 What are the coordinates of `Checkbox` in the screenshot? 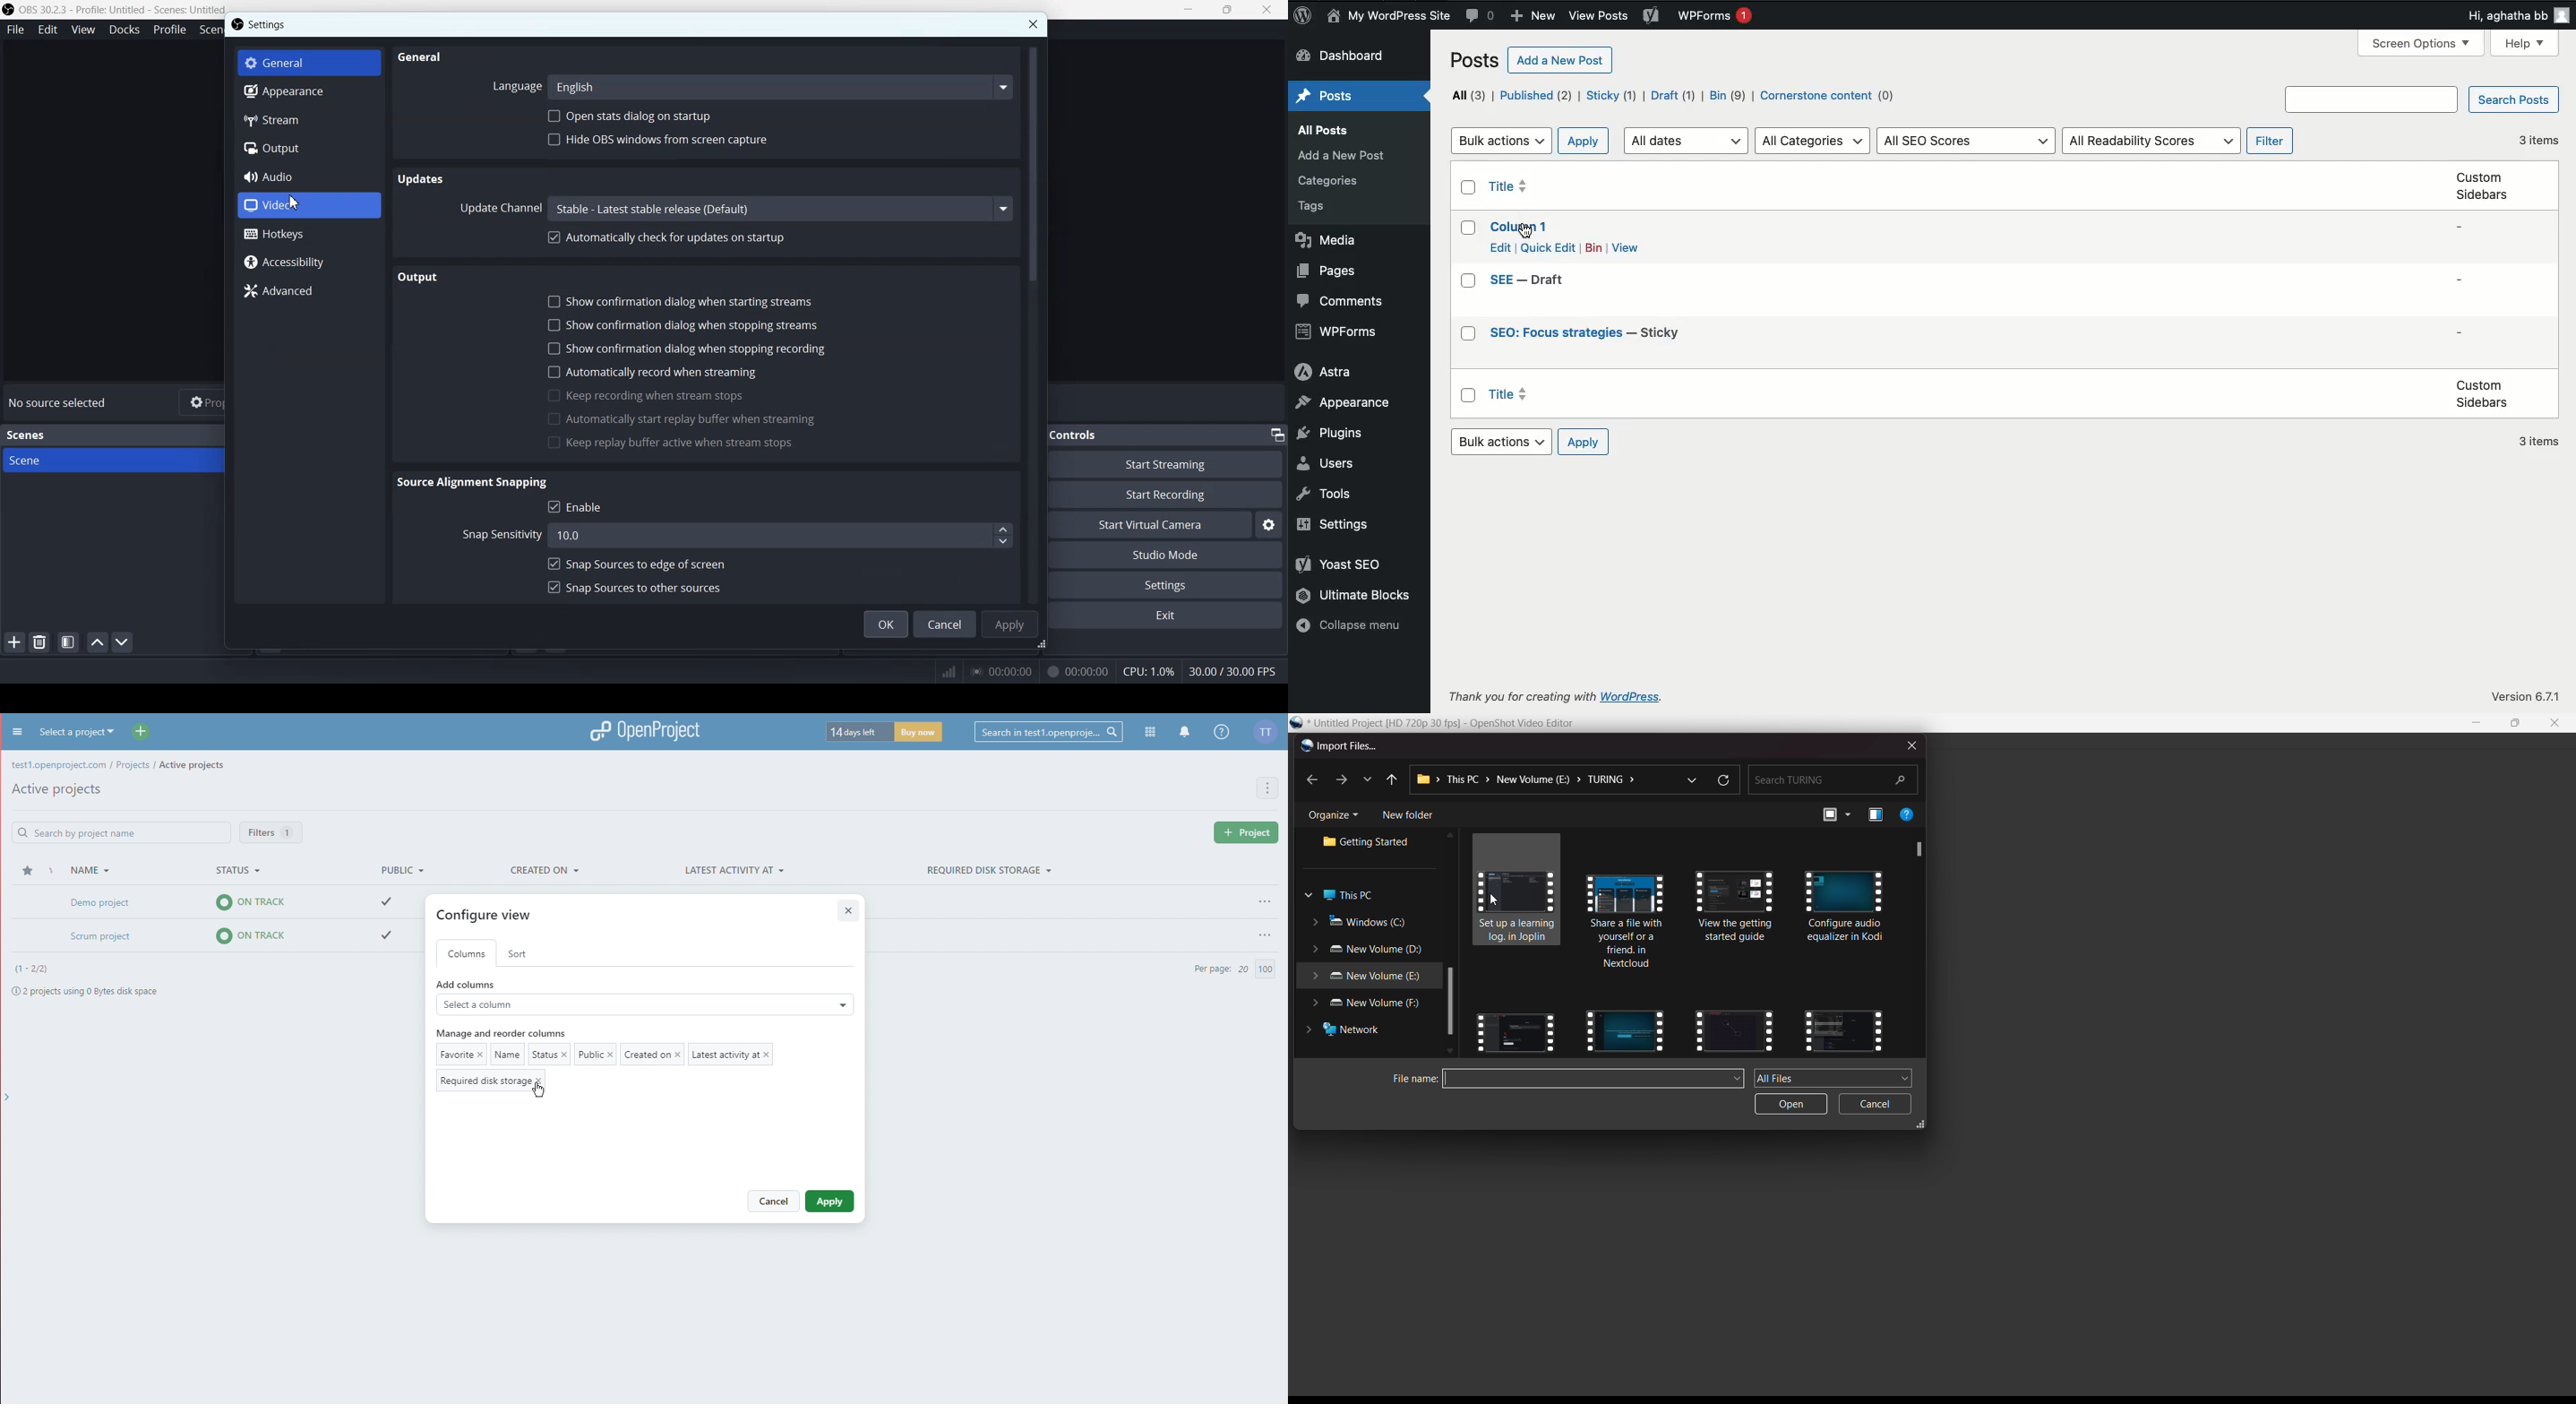 It's located at (1470, 280).